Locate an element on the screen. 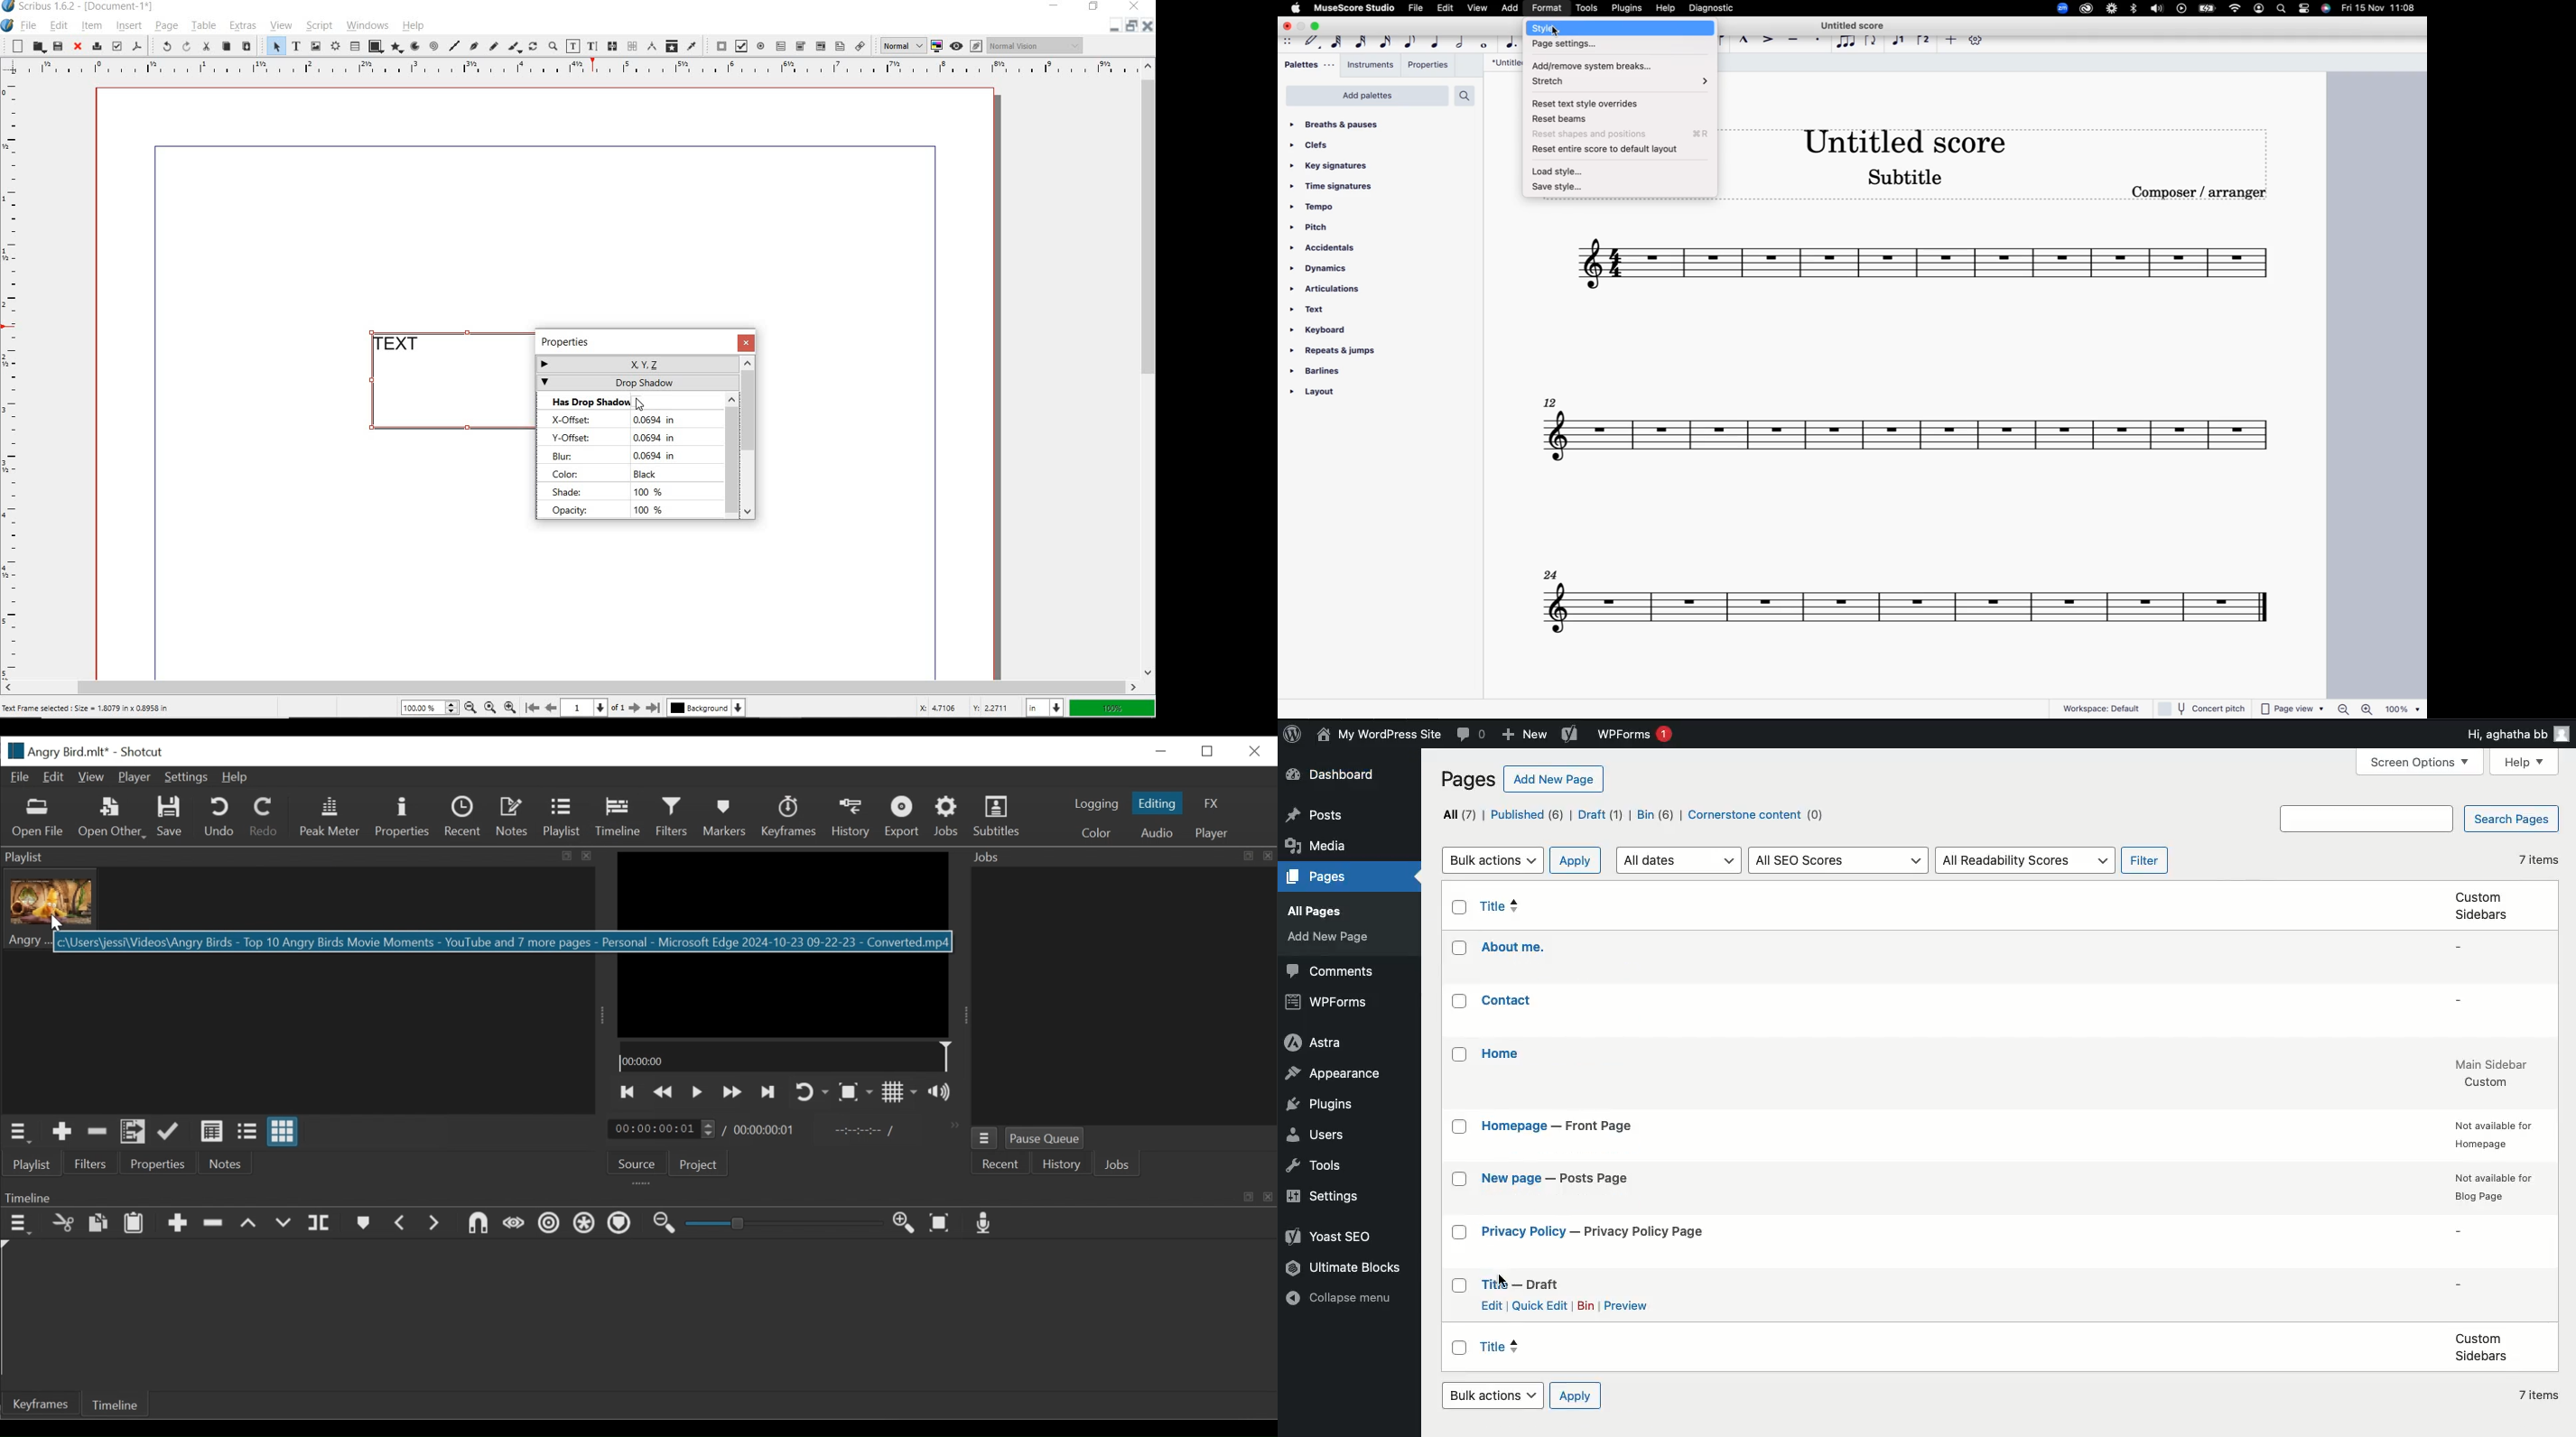  Checkbox is located at coordinates (1462, 949).